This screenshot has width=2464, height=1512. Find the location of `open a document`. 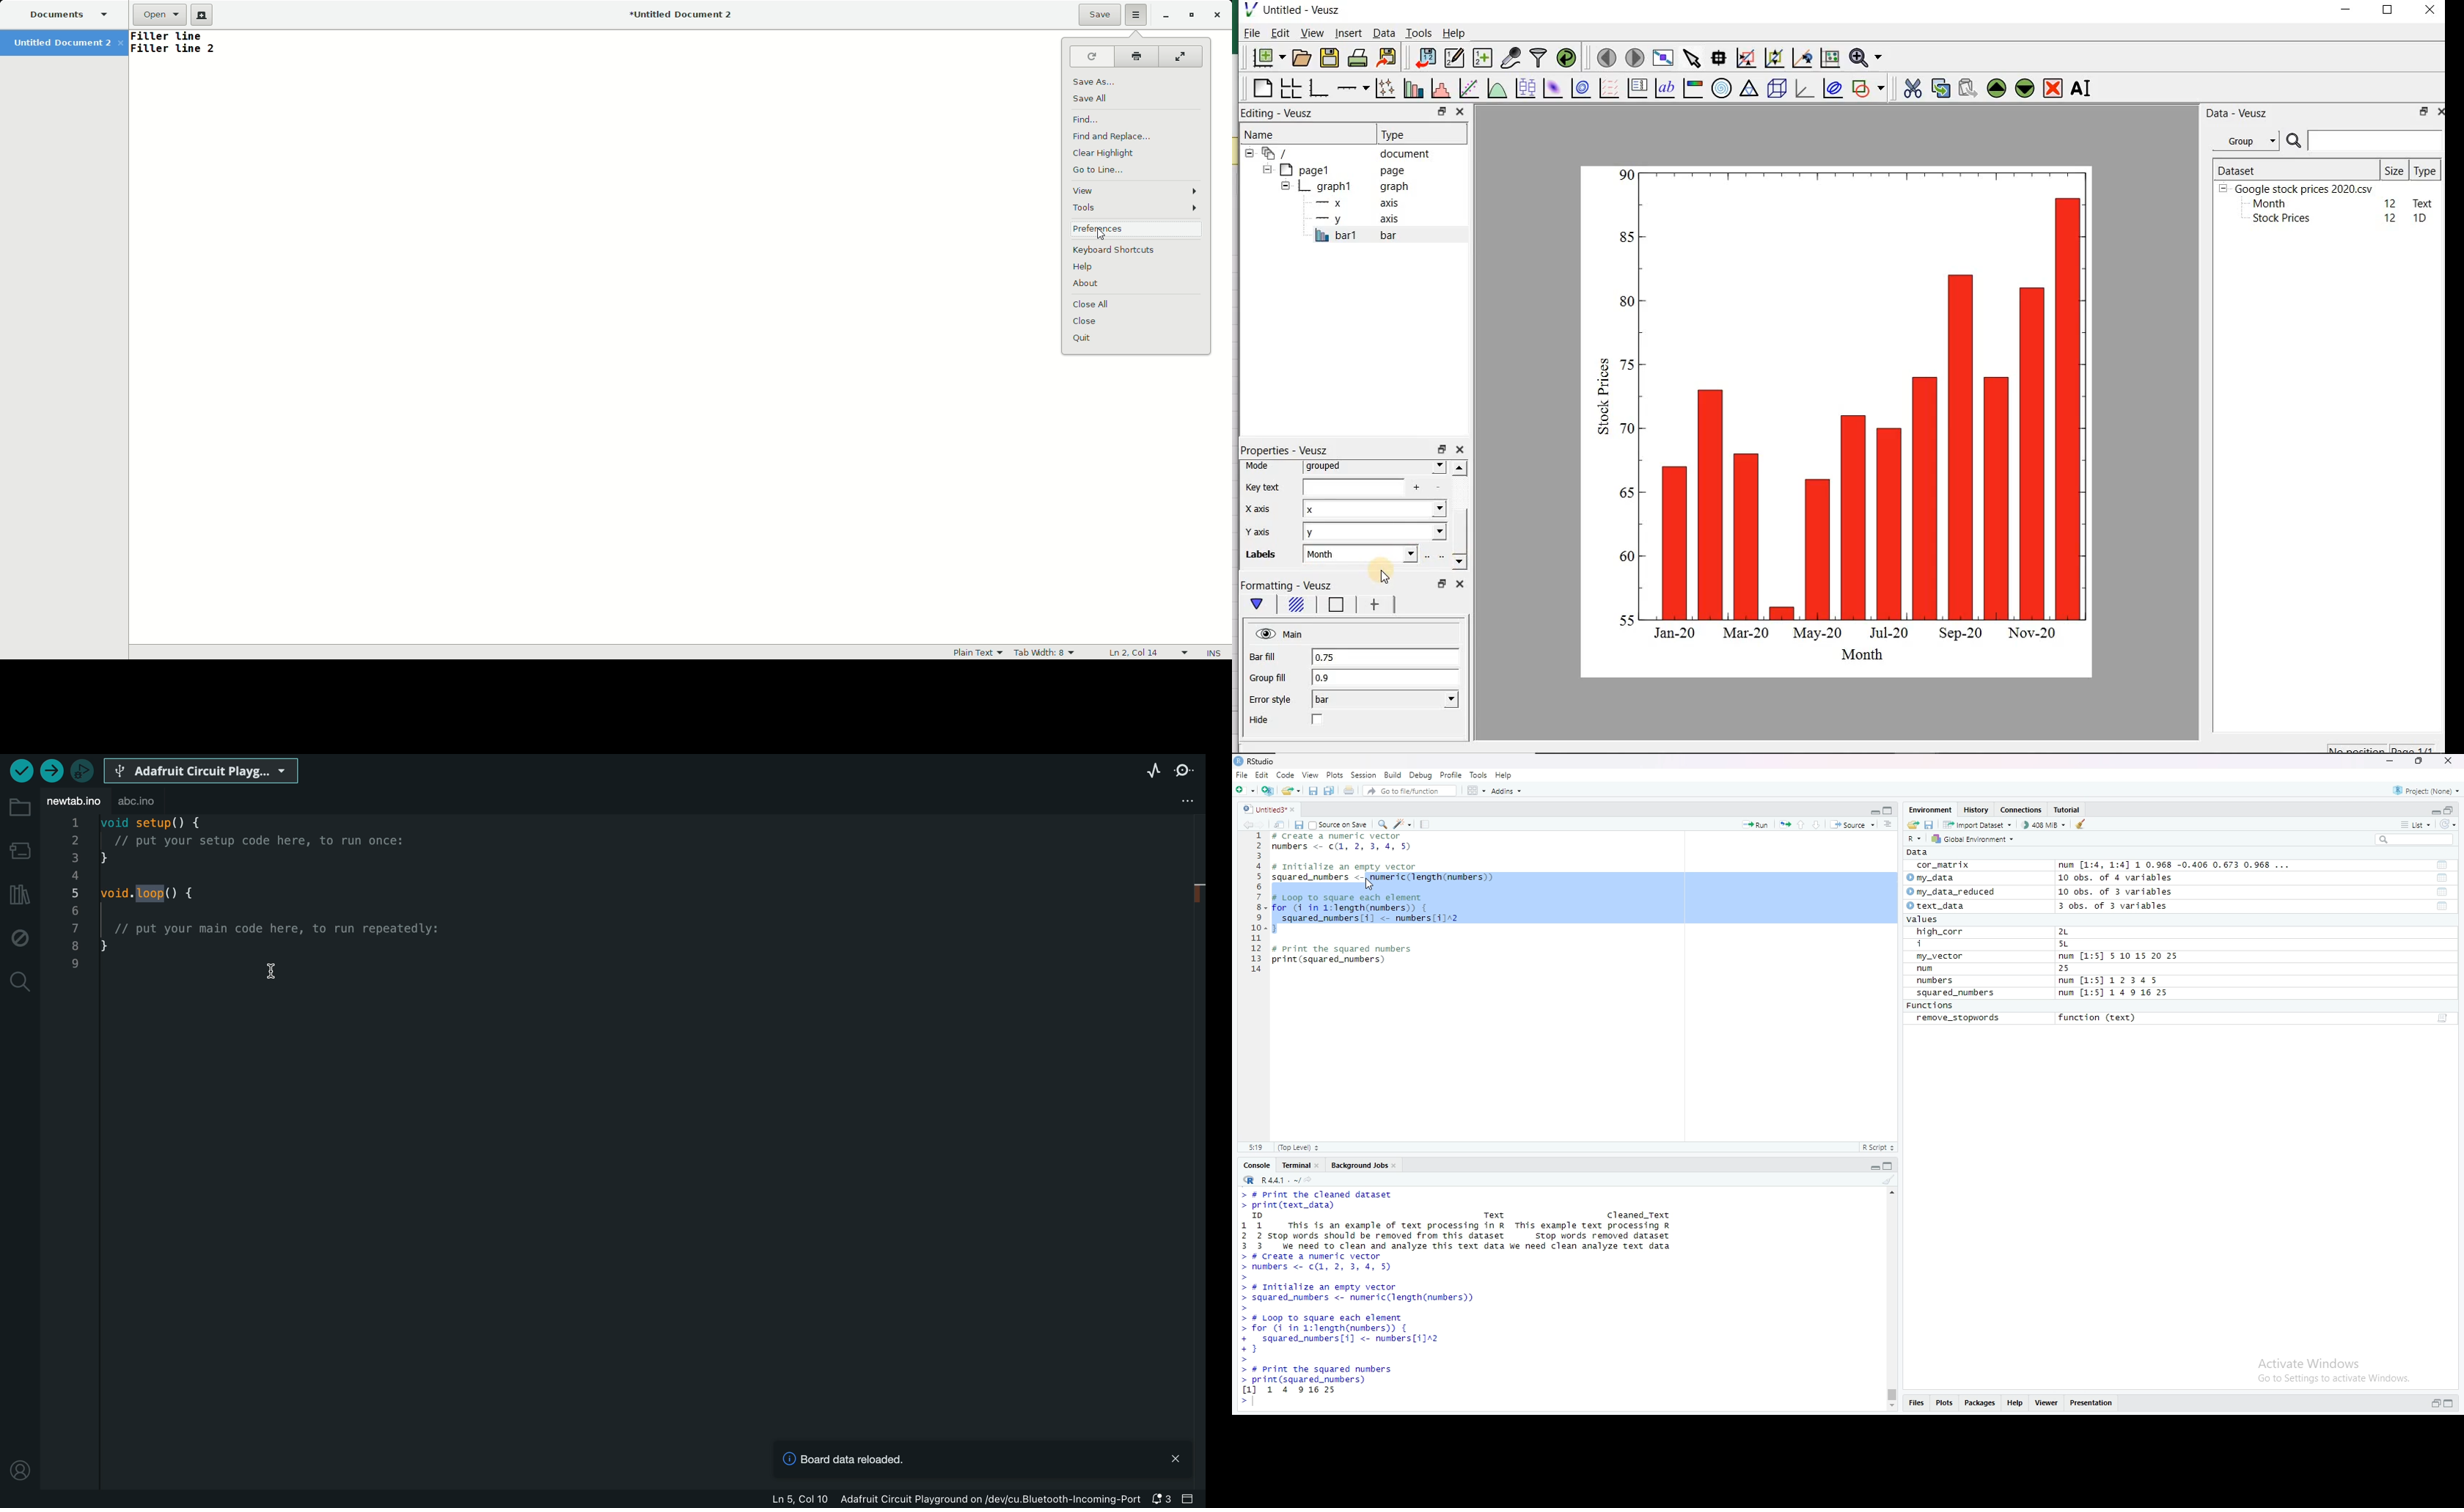

open a document is located at coordinates (1303, 57).